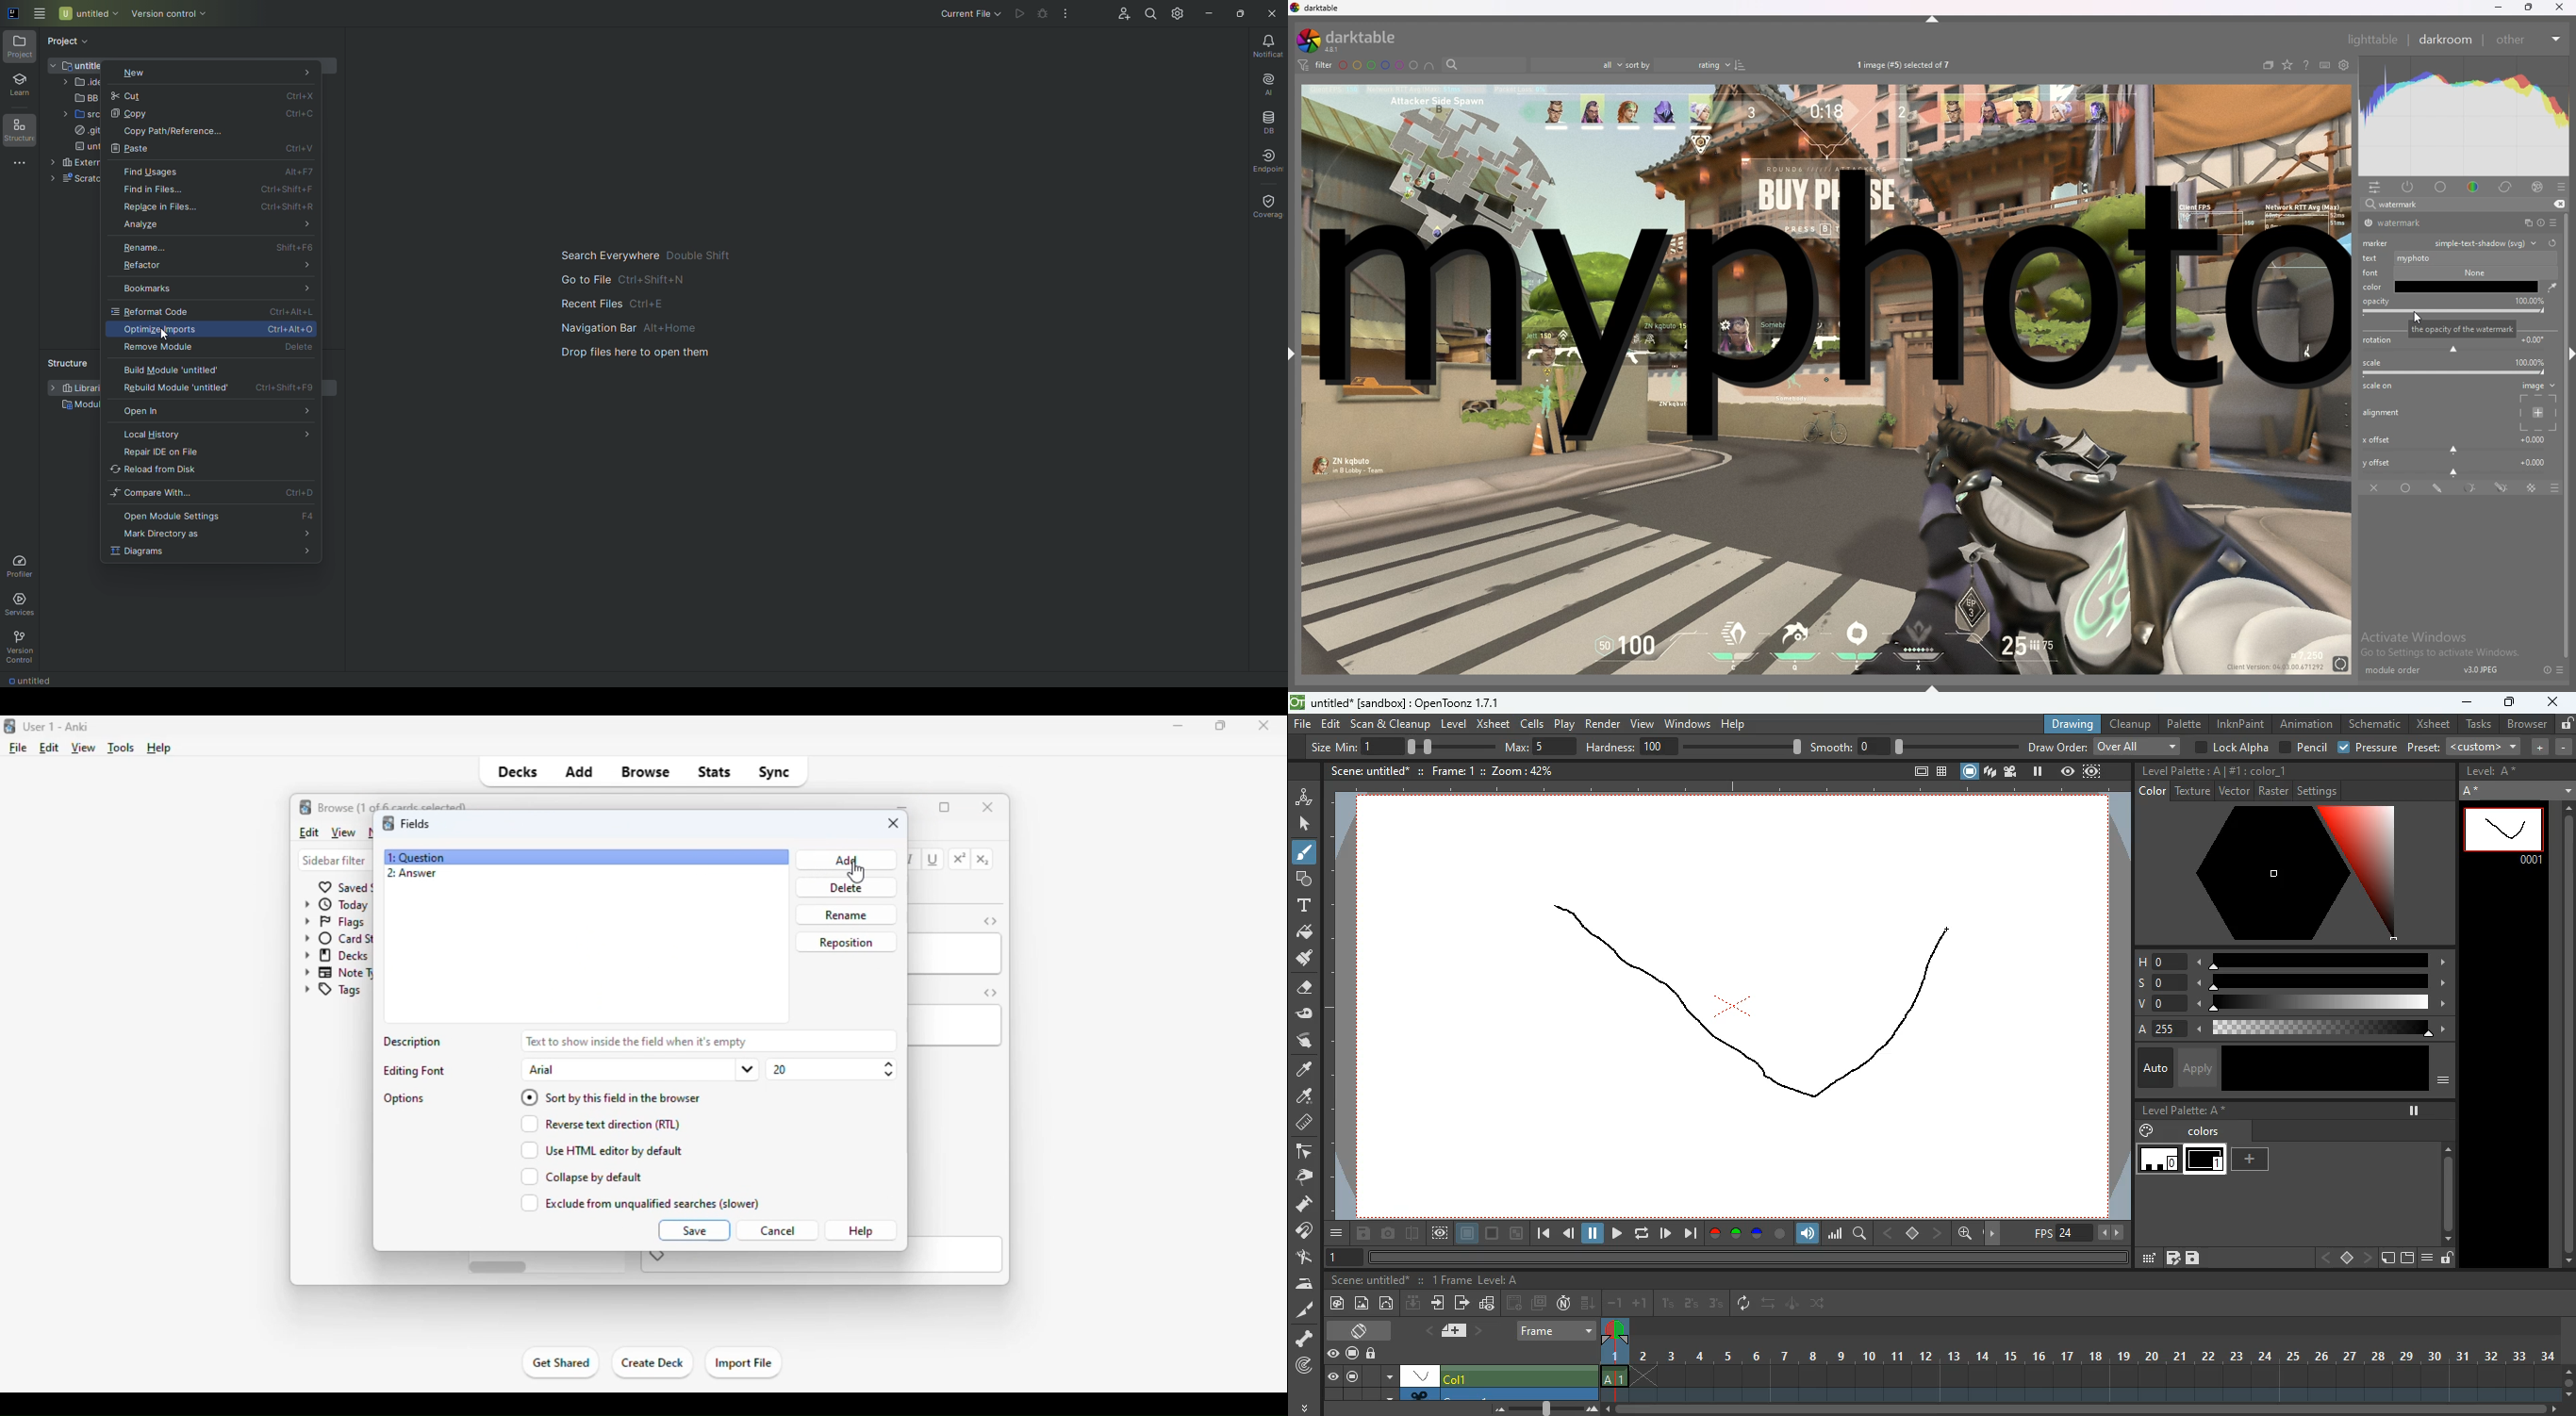  I want to click on close, so click(988, 806).